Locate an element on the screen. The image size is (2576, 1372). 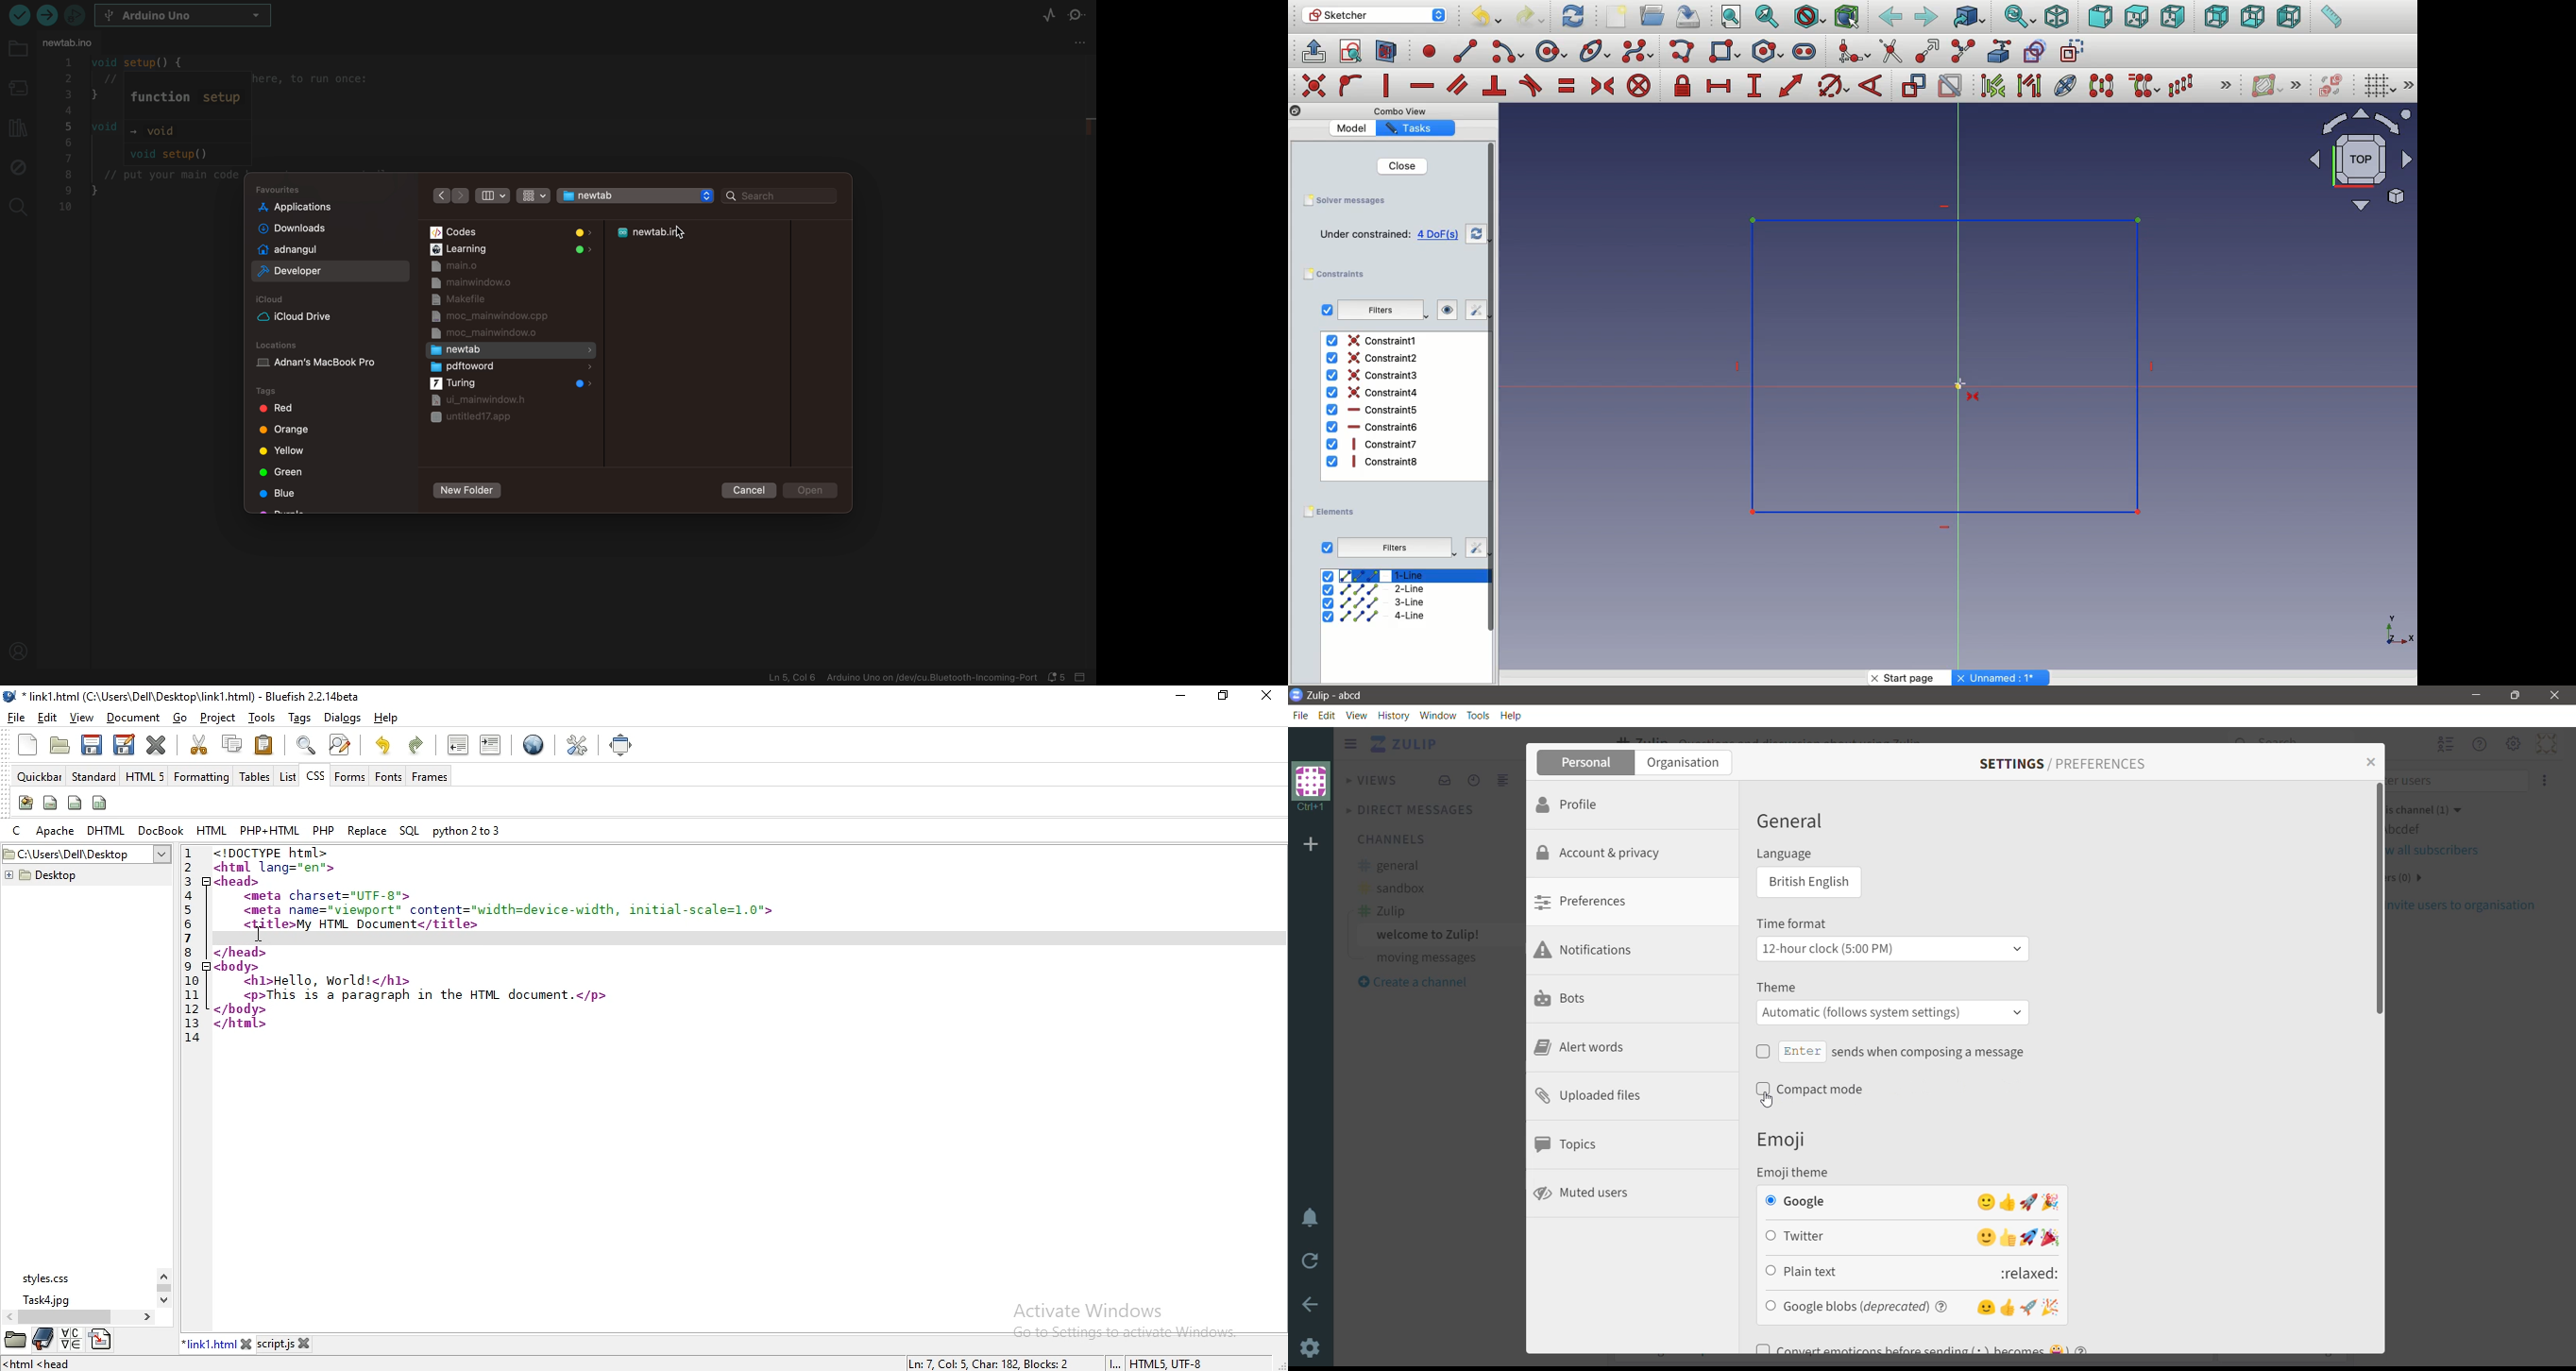
file manager is located at coordinates (15, 1339).